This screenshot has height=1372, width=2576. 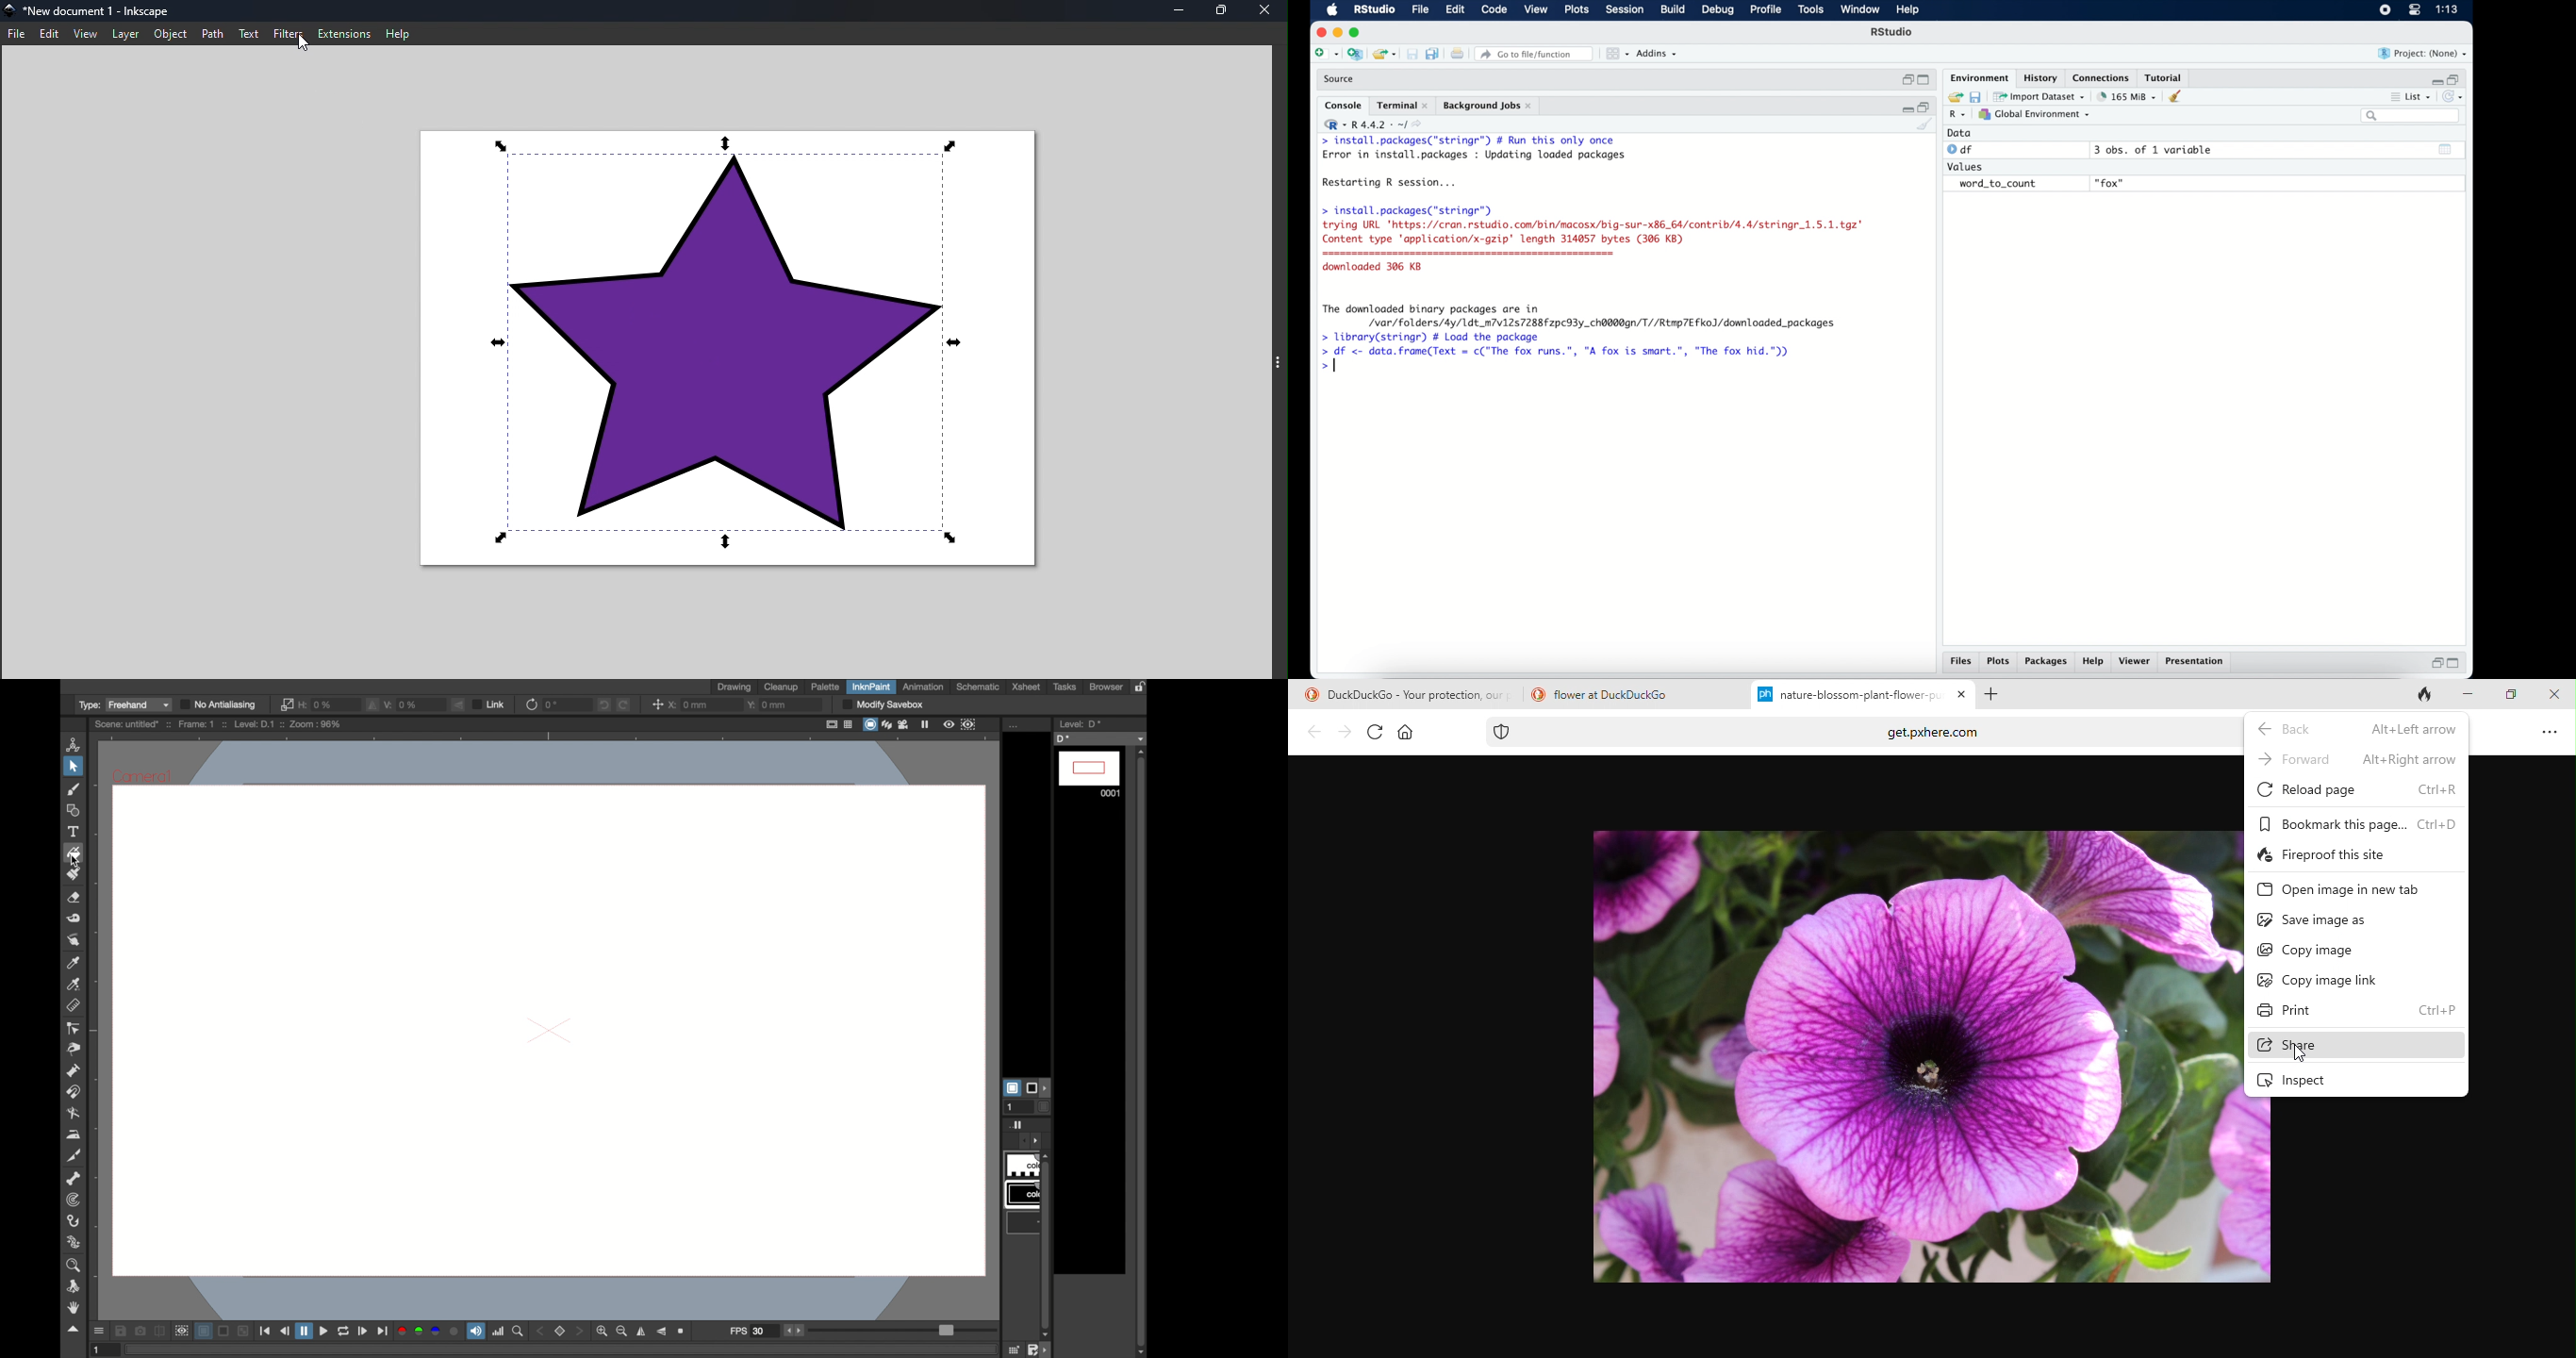 What do you see at coordinates (1340, 79) in the screenshot?
I see `source` at bounding box center [1340, 79].